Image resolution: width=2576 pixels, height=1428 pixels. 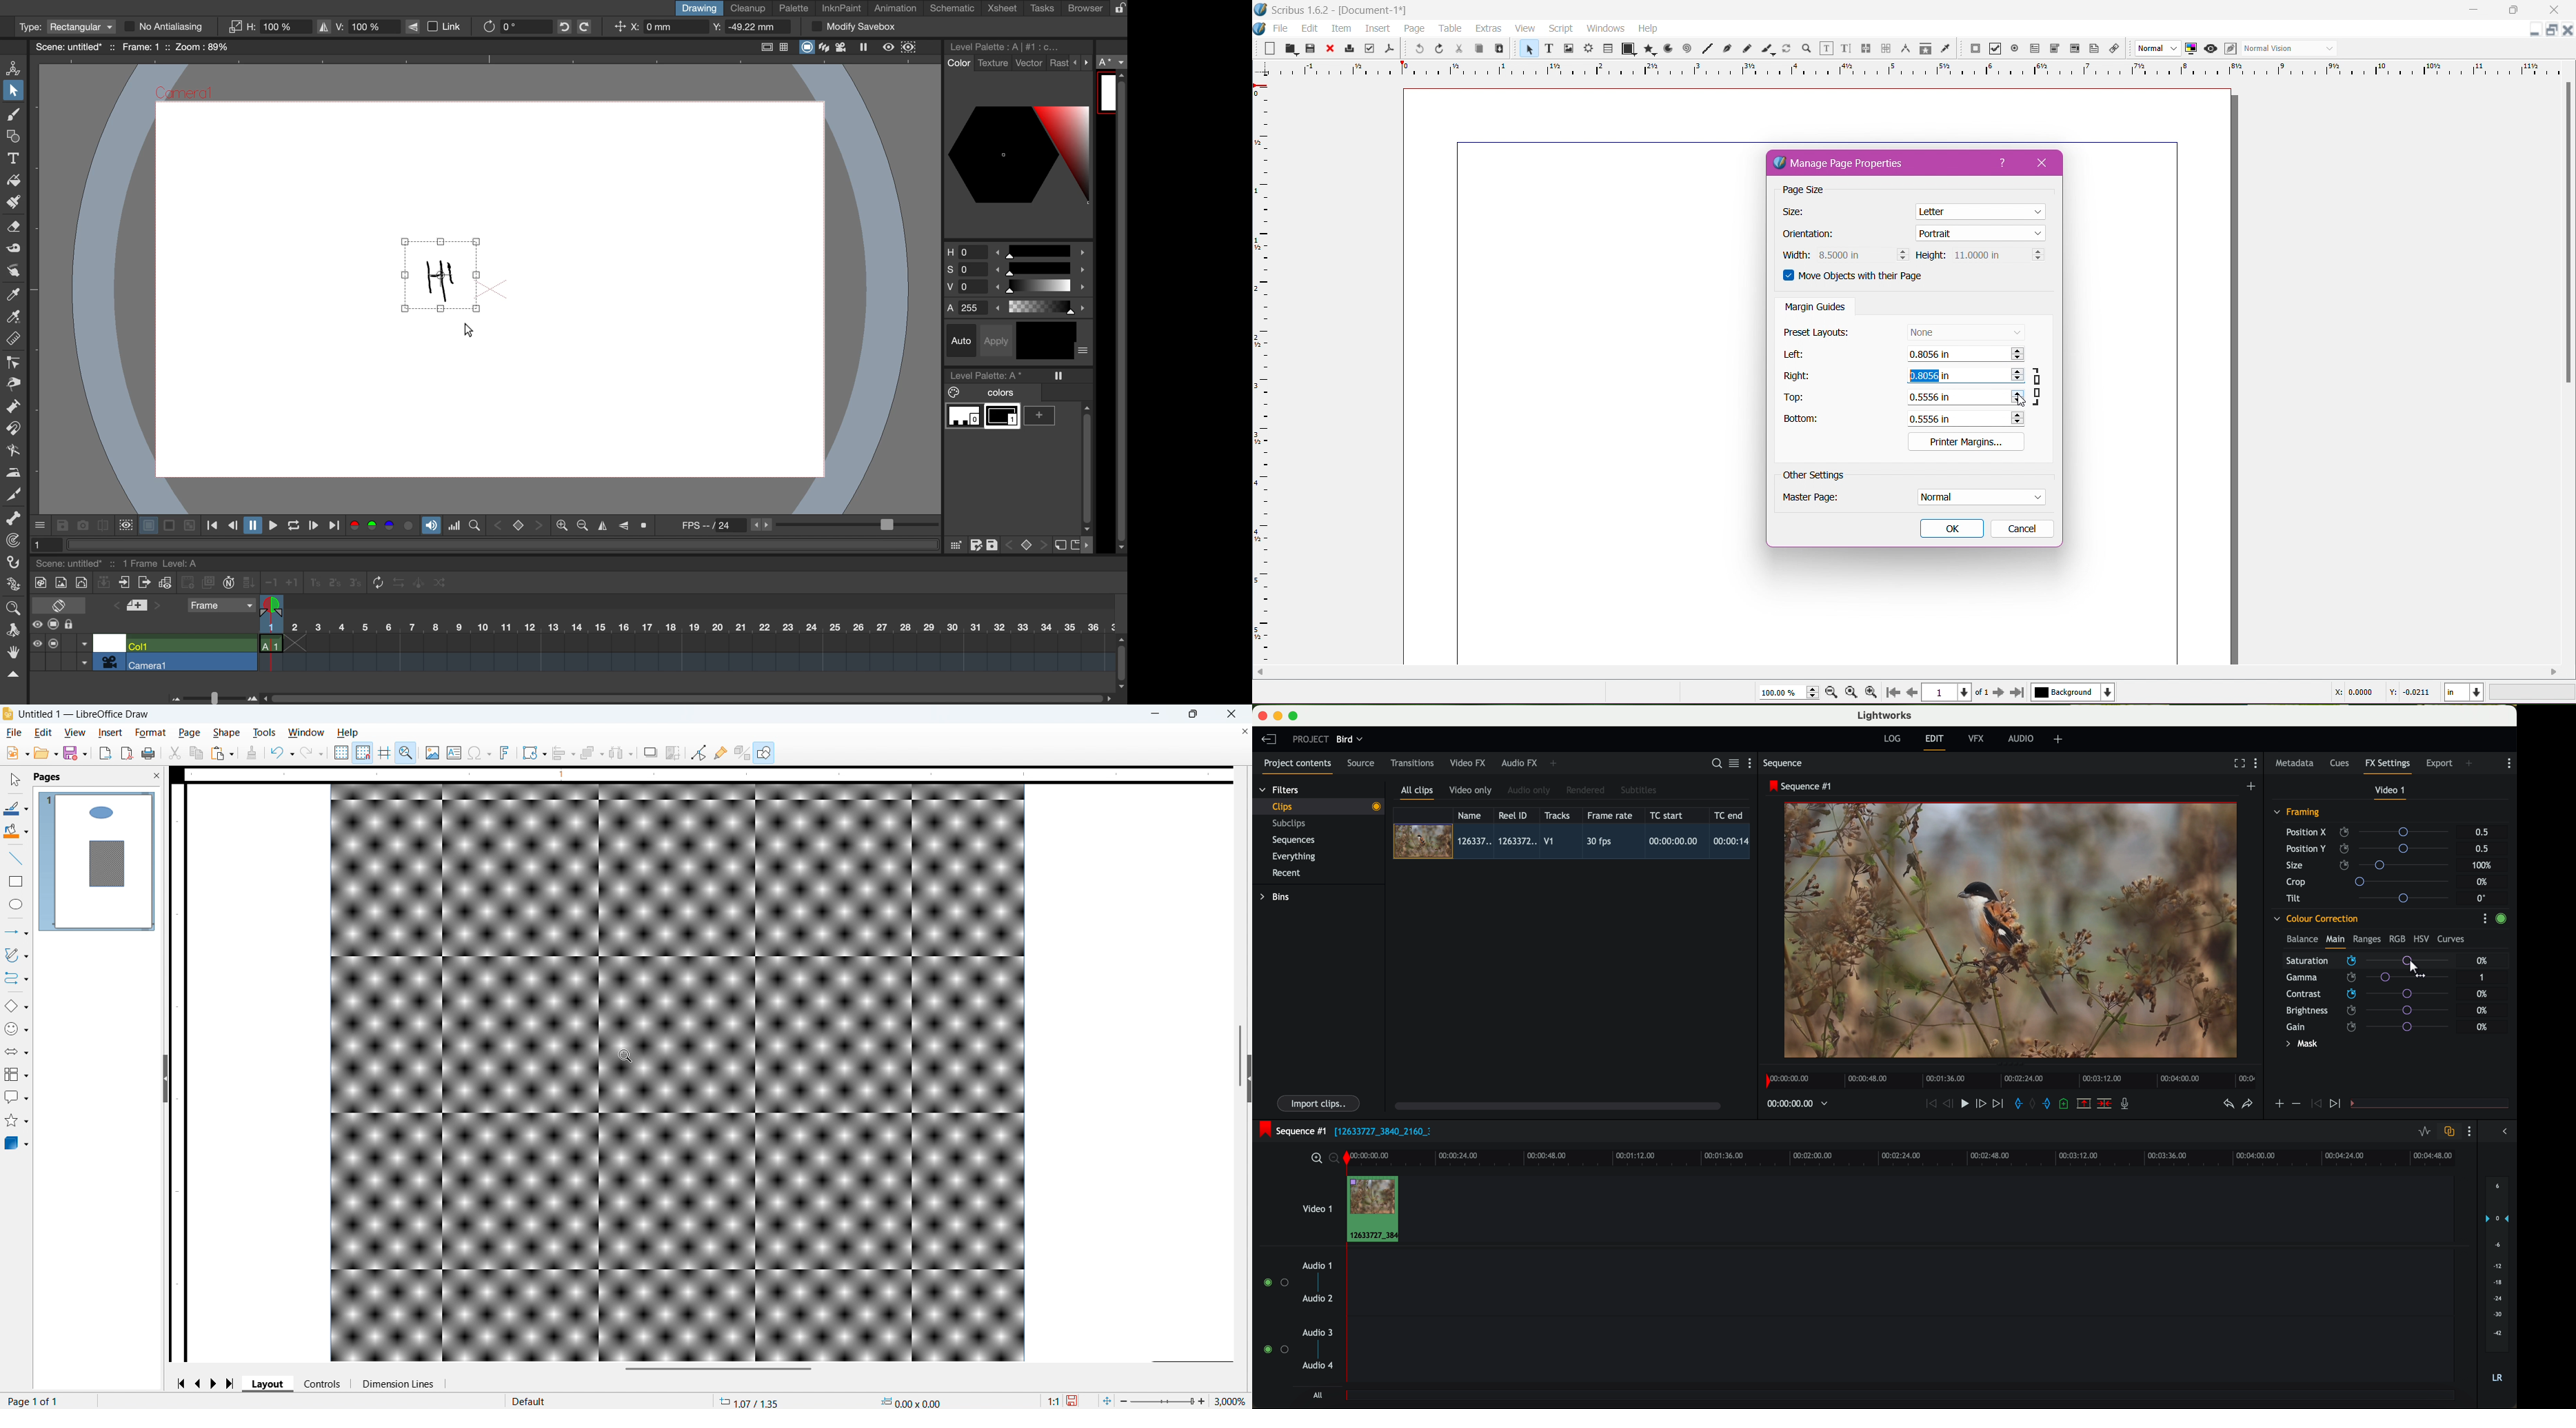 What do you see at coordinates (2464, 693) in the screenshot?
I see `Select the current unit` at bounding box center [2464, 693].